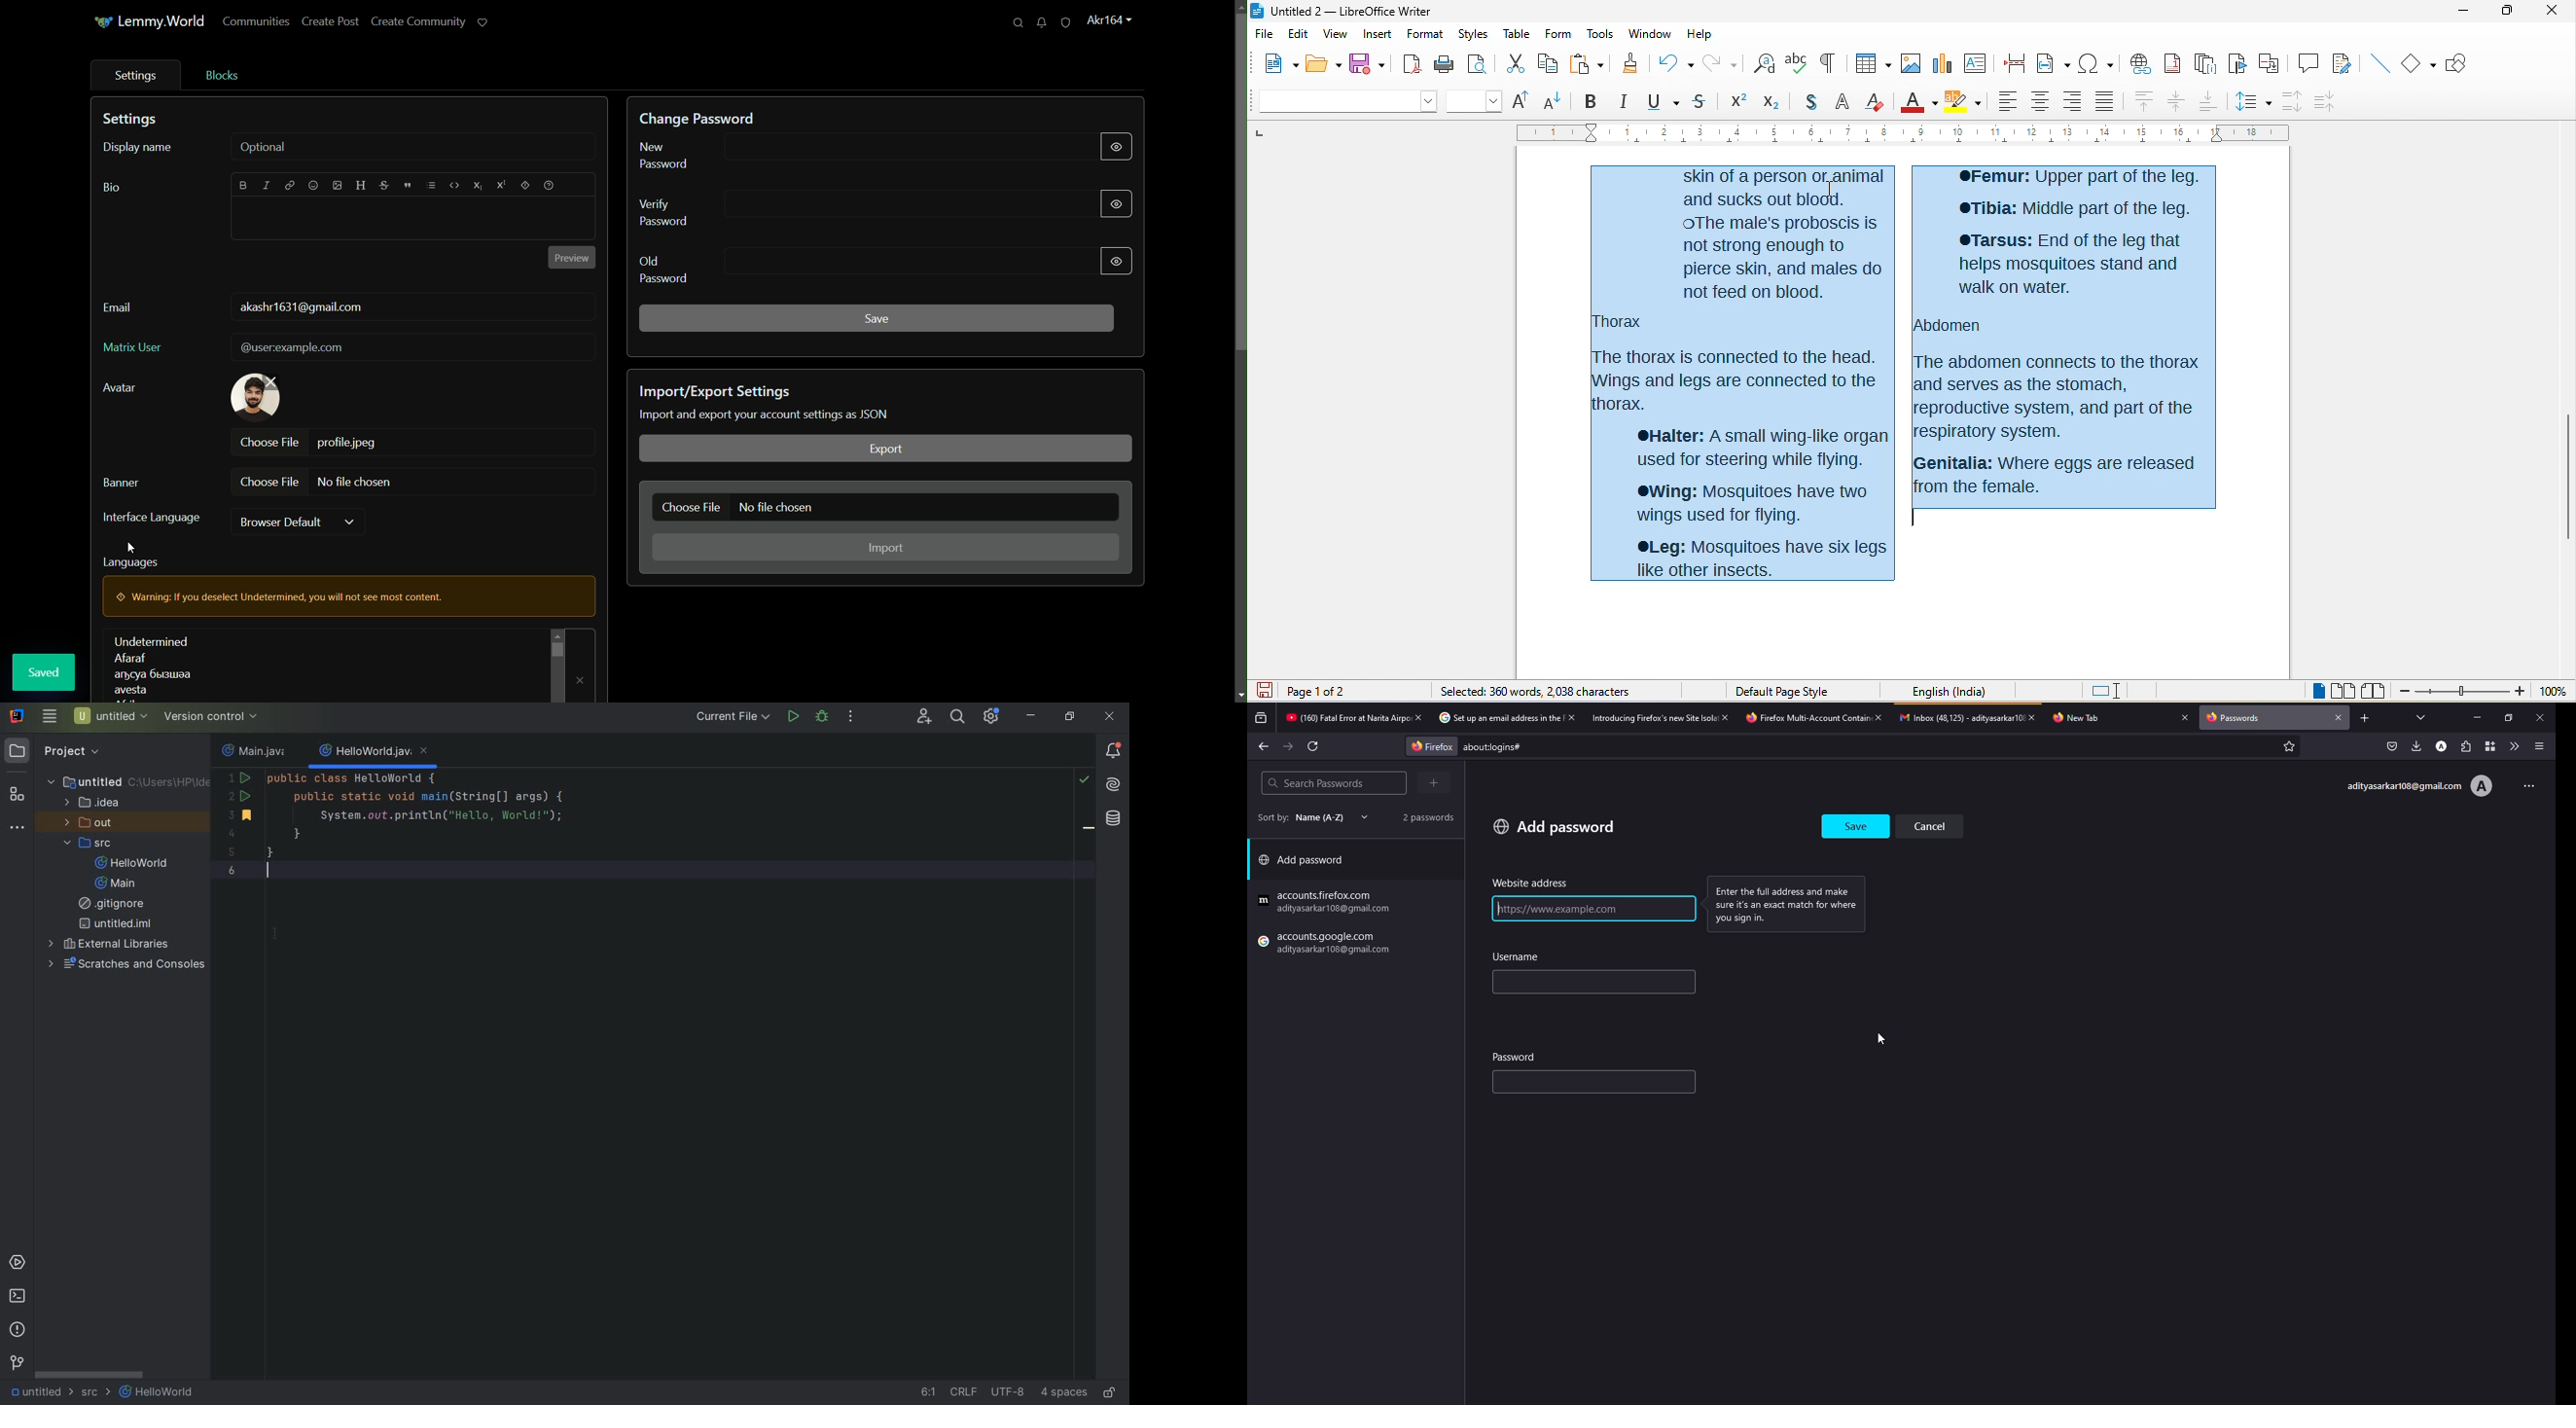 This screenshot has width=2576, height=1428. What do you see at coordinates (1377, 33) in the screenshot?
I see `insert` at bounding box center [1377, 33].